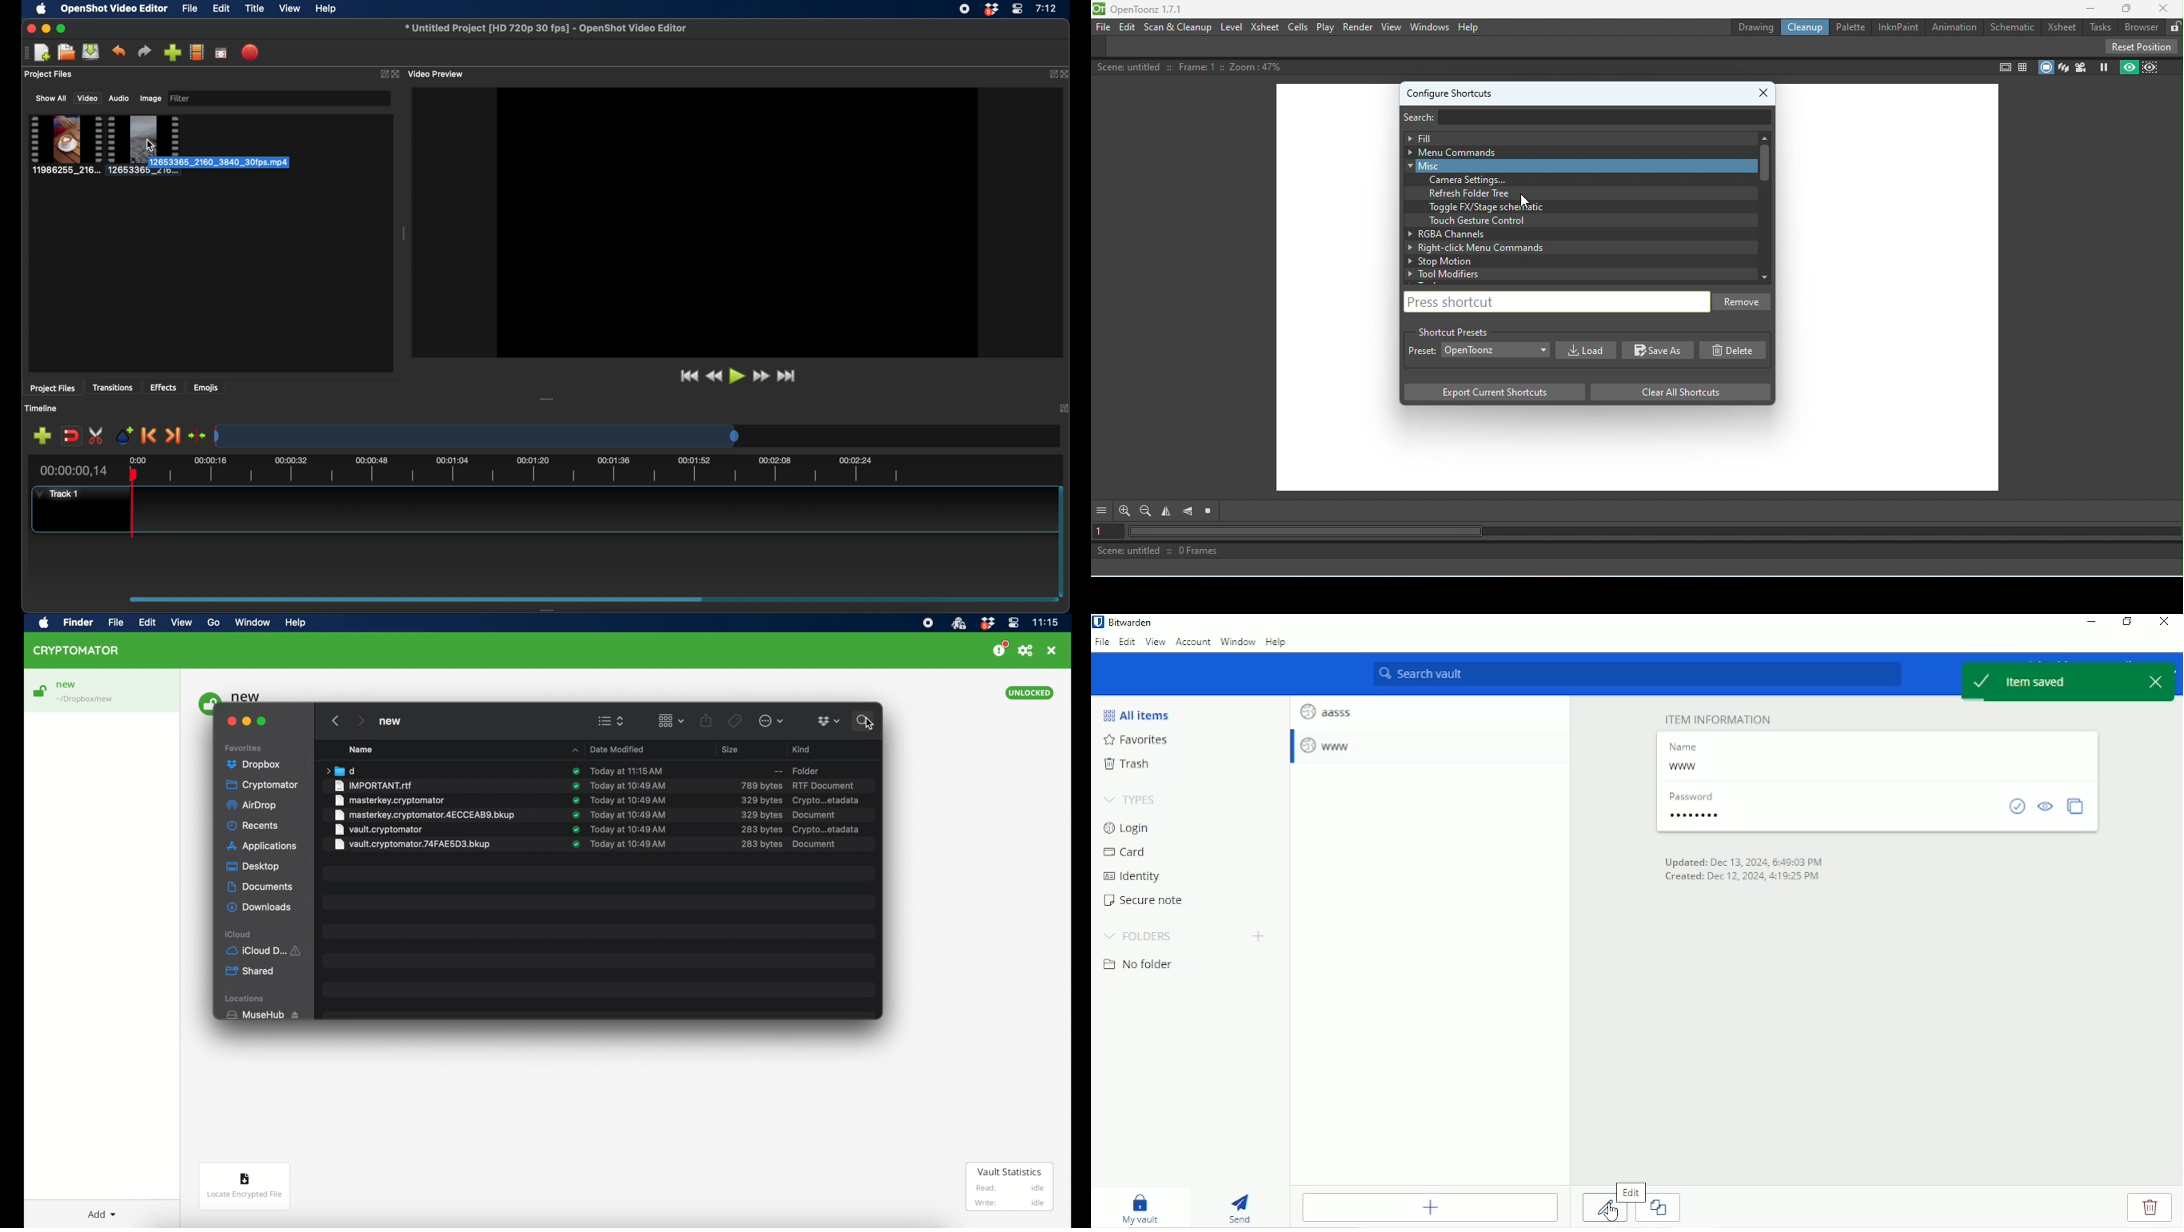  What do you see at coordinates (50, 98) in the screenshot?
I see `show all` at bounding box center [50, 98].